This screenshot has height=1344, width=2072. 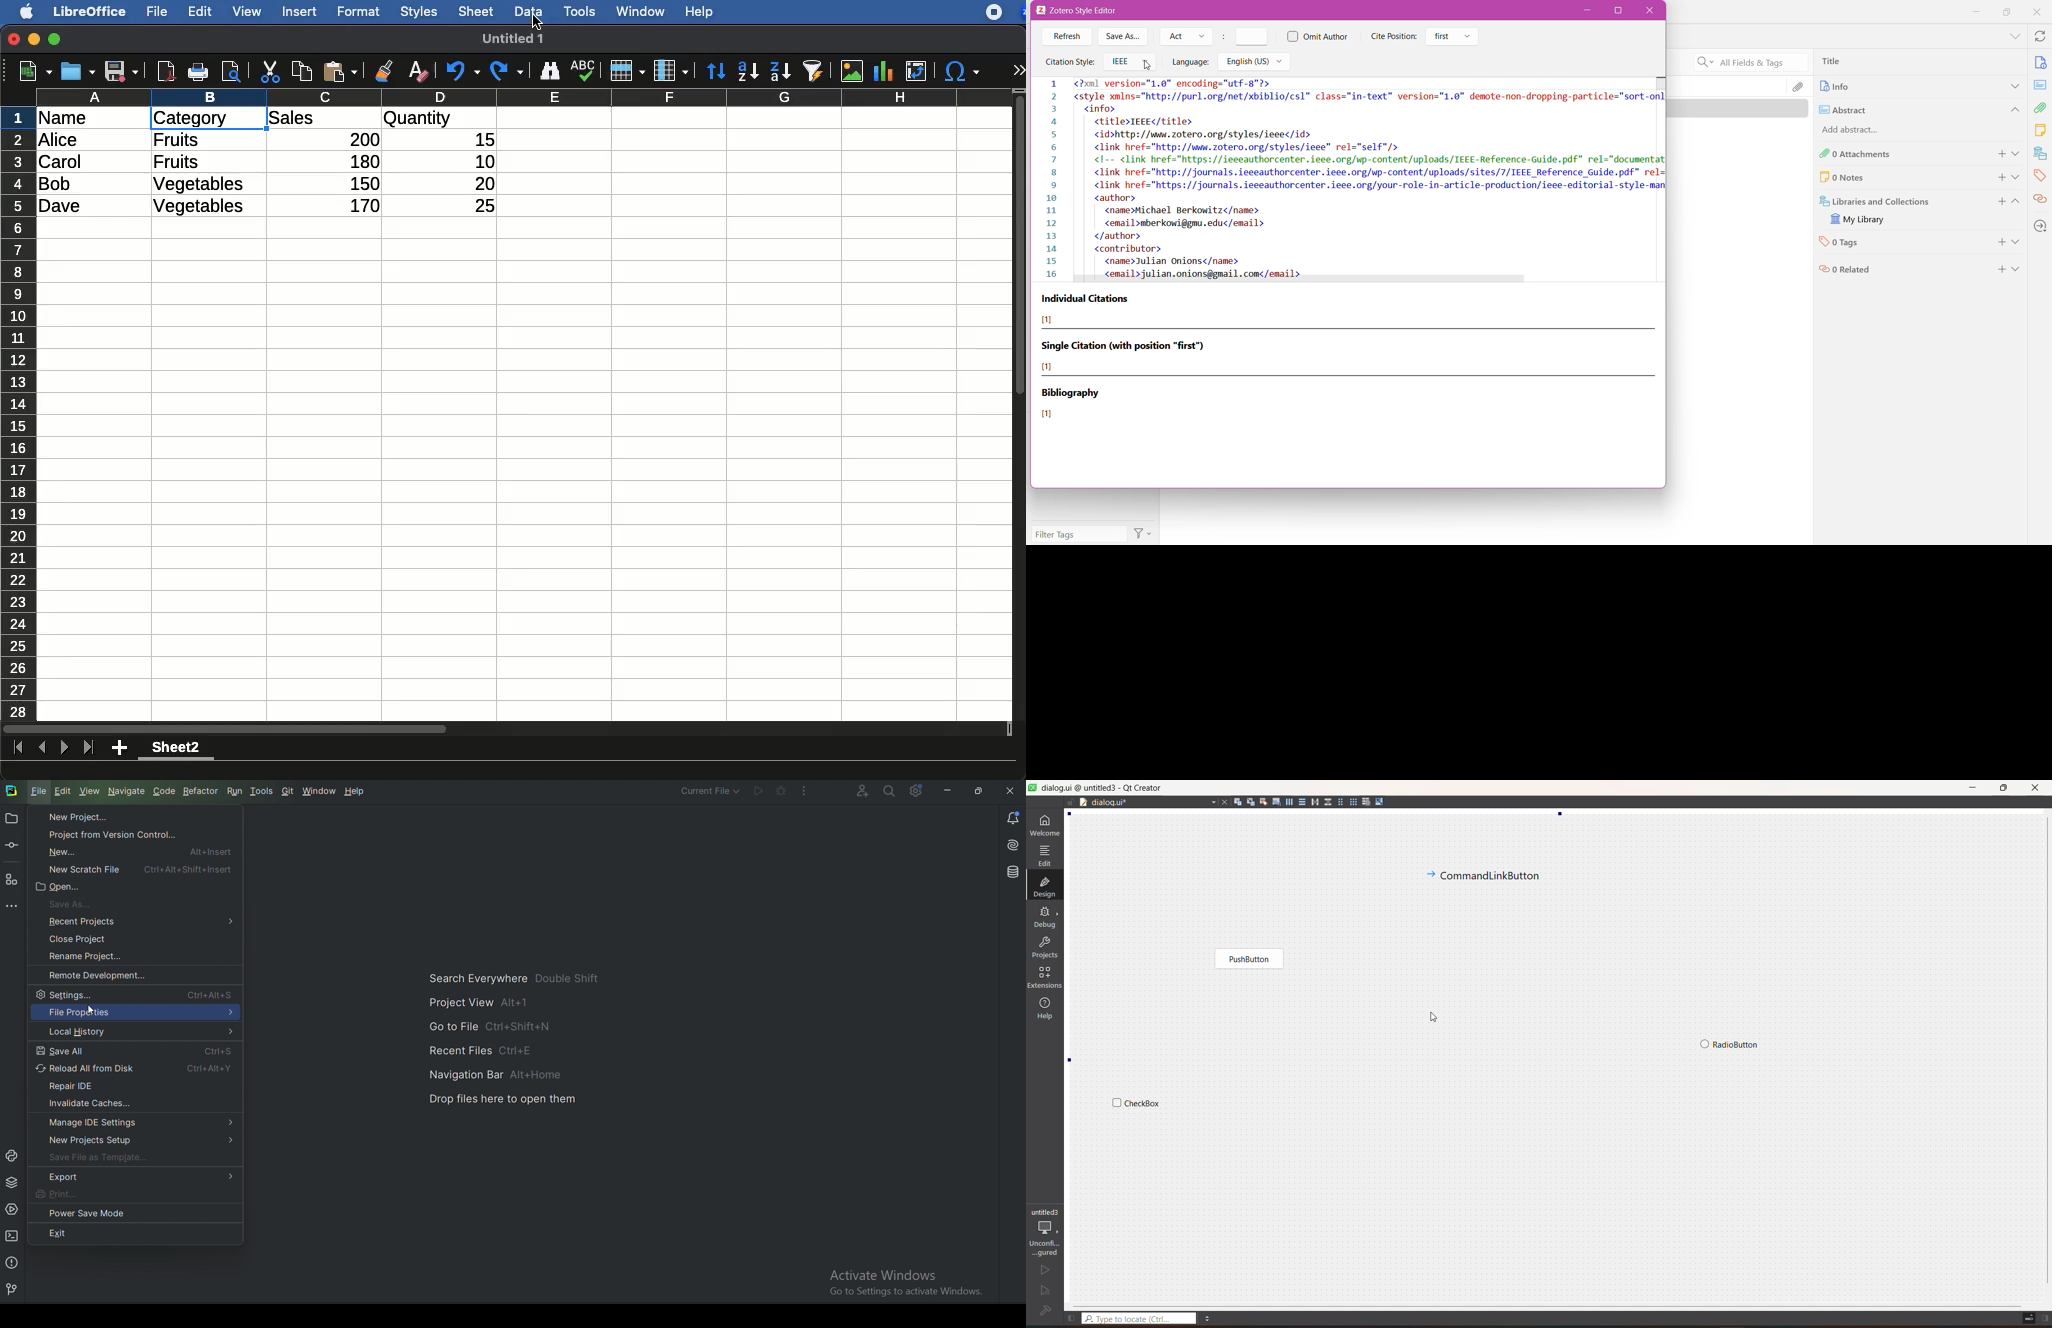 I want to click on add, so click(x=121, y=747).